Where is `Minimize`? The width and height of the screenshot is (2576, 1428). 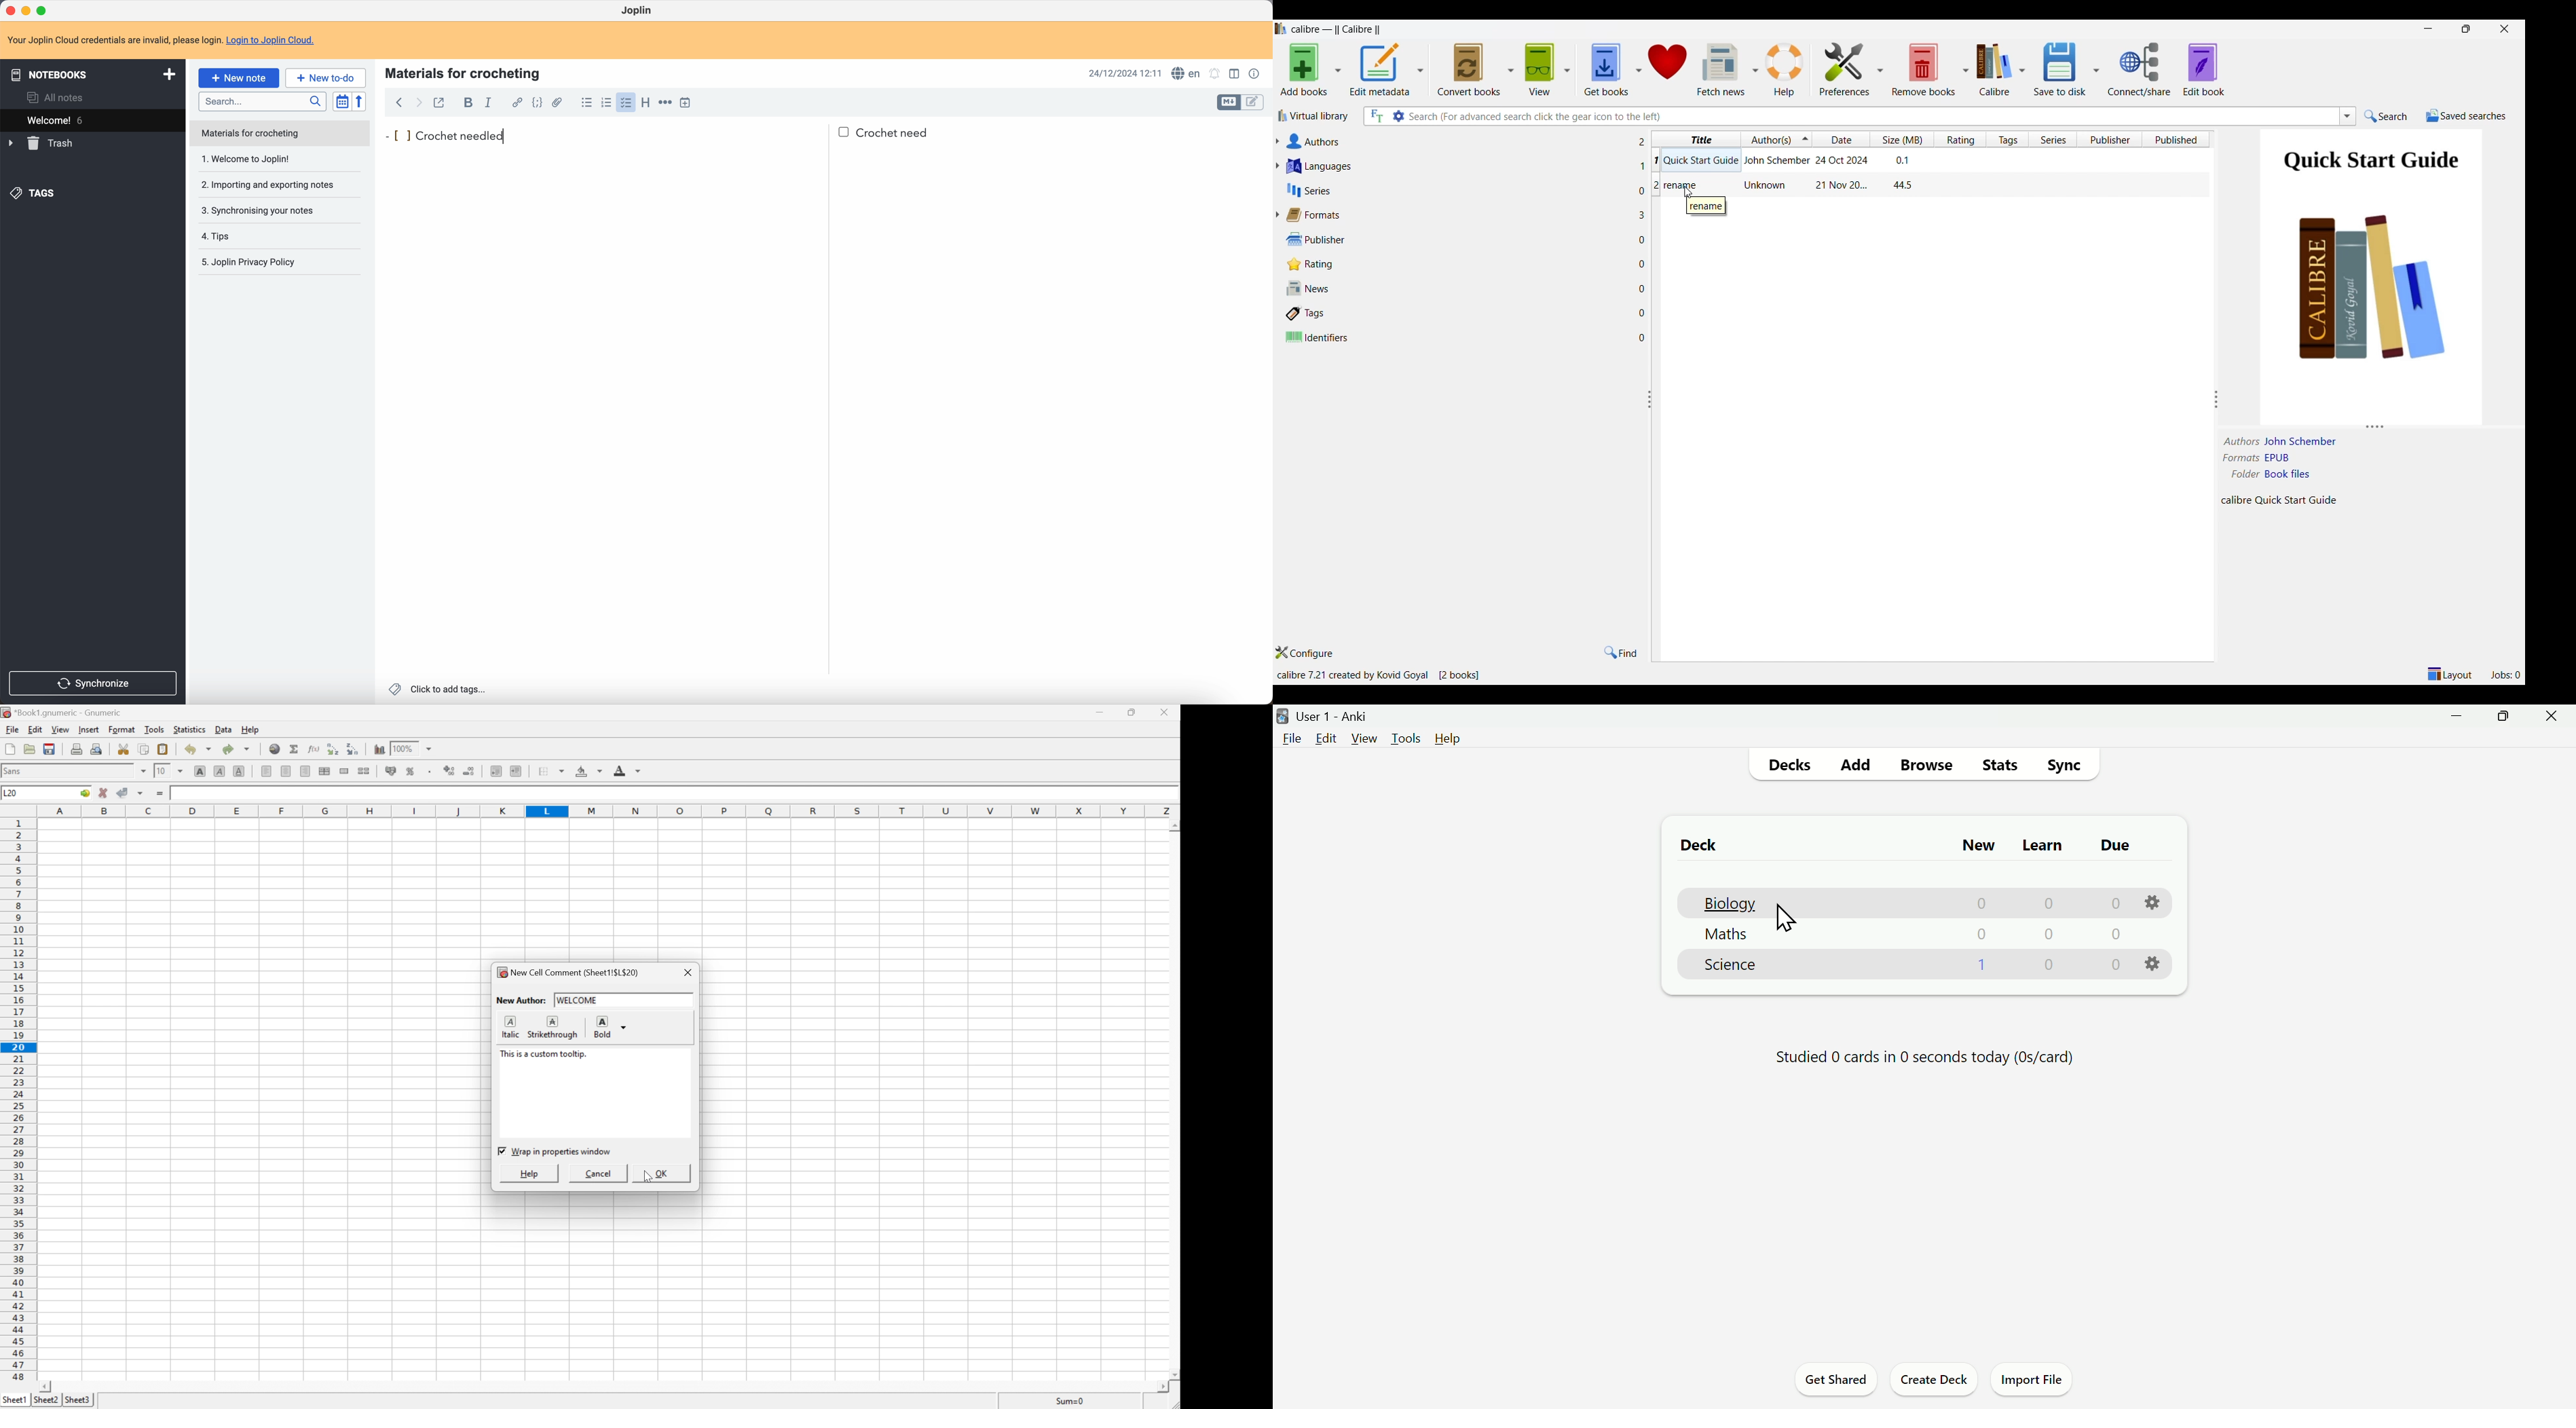
Minimize is located at coordinates (2428, 28).